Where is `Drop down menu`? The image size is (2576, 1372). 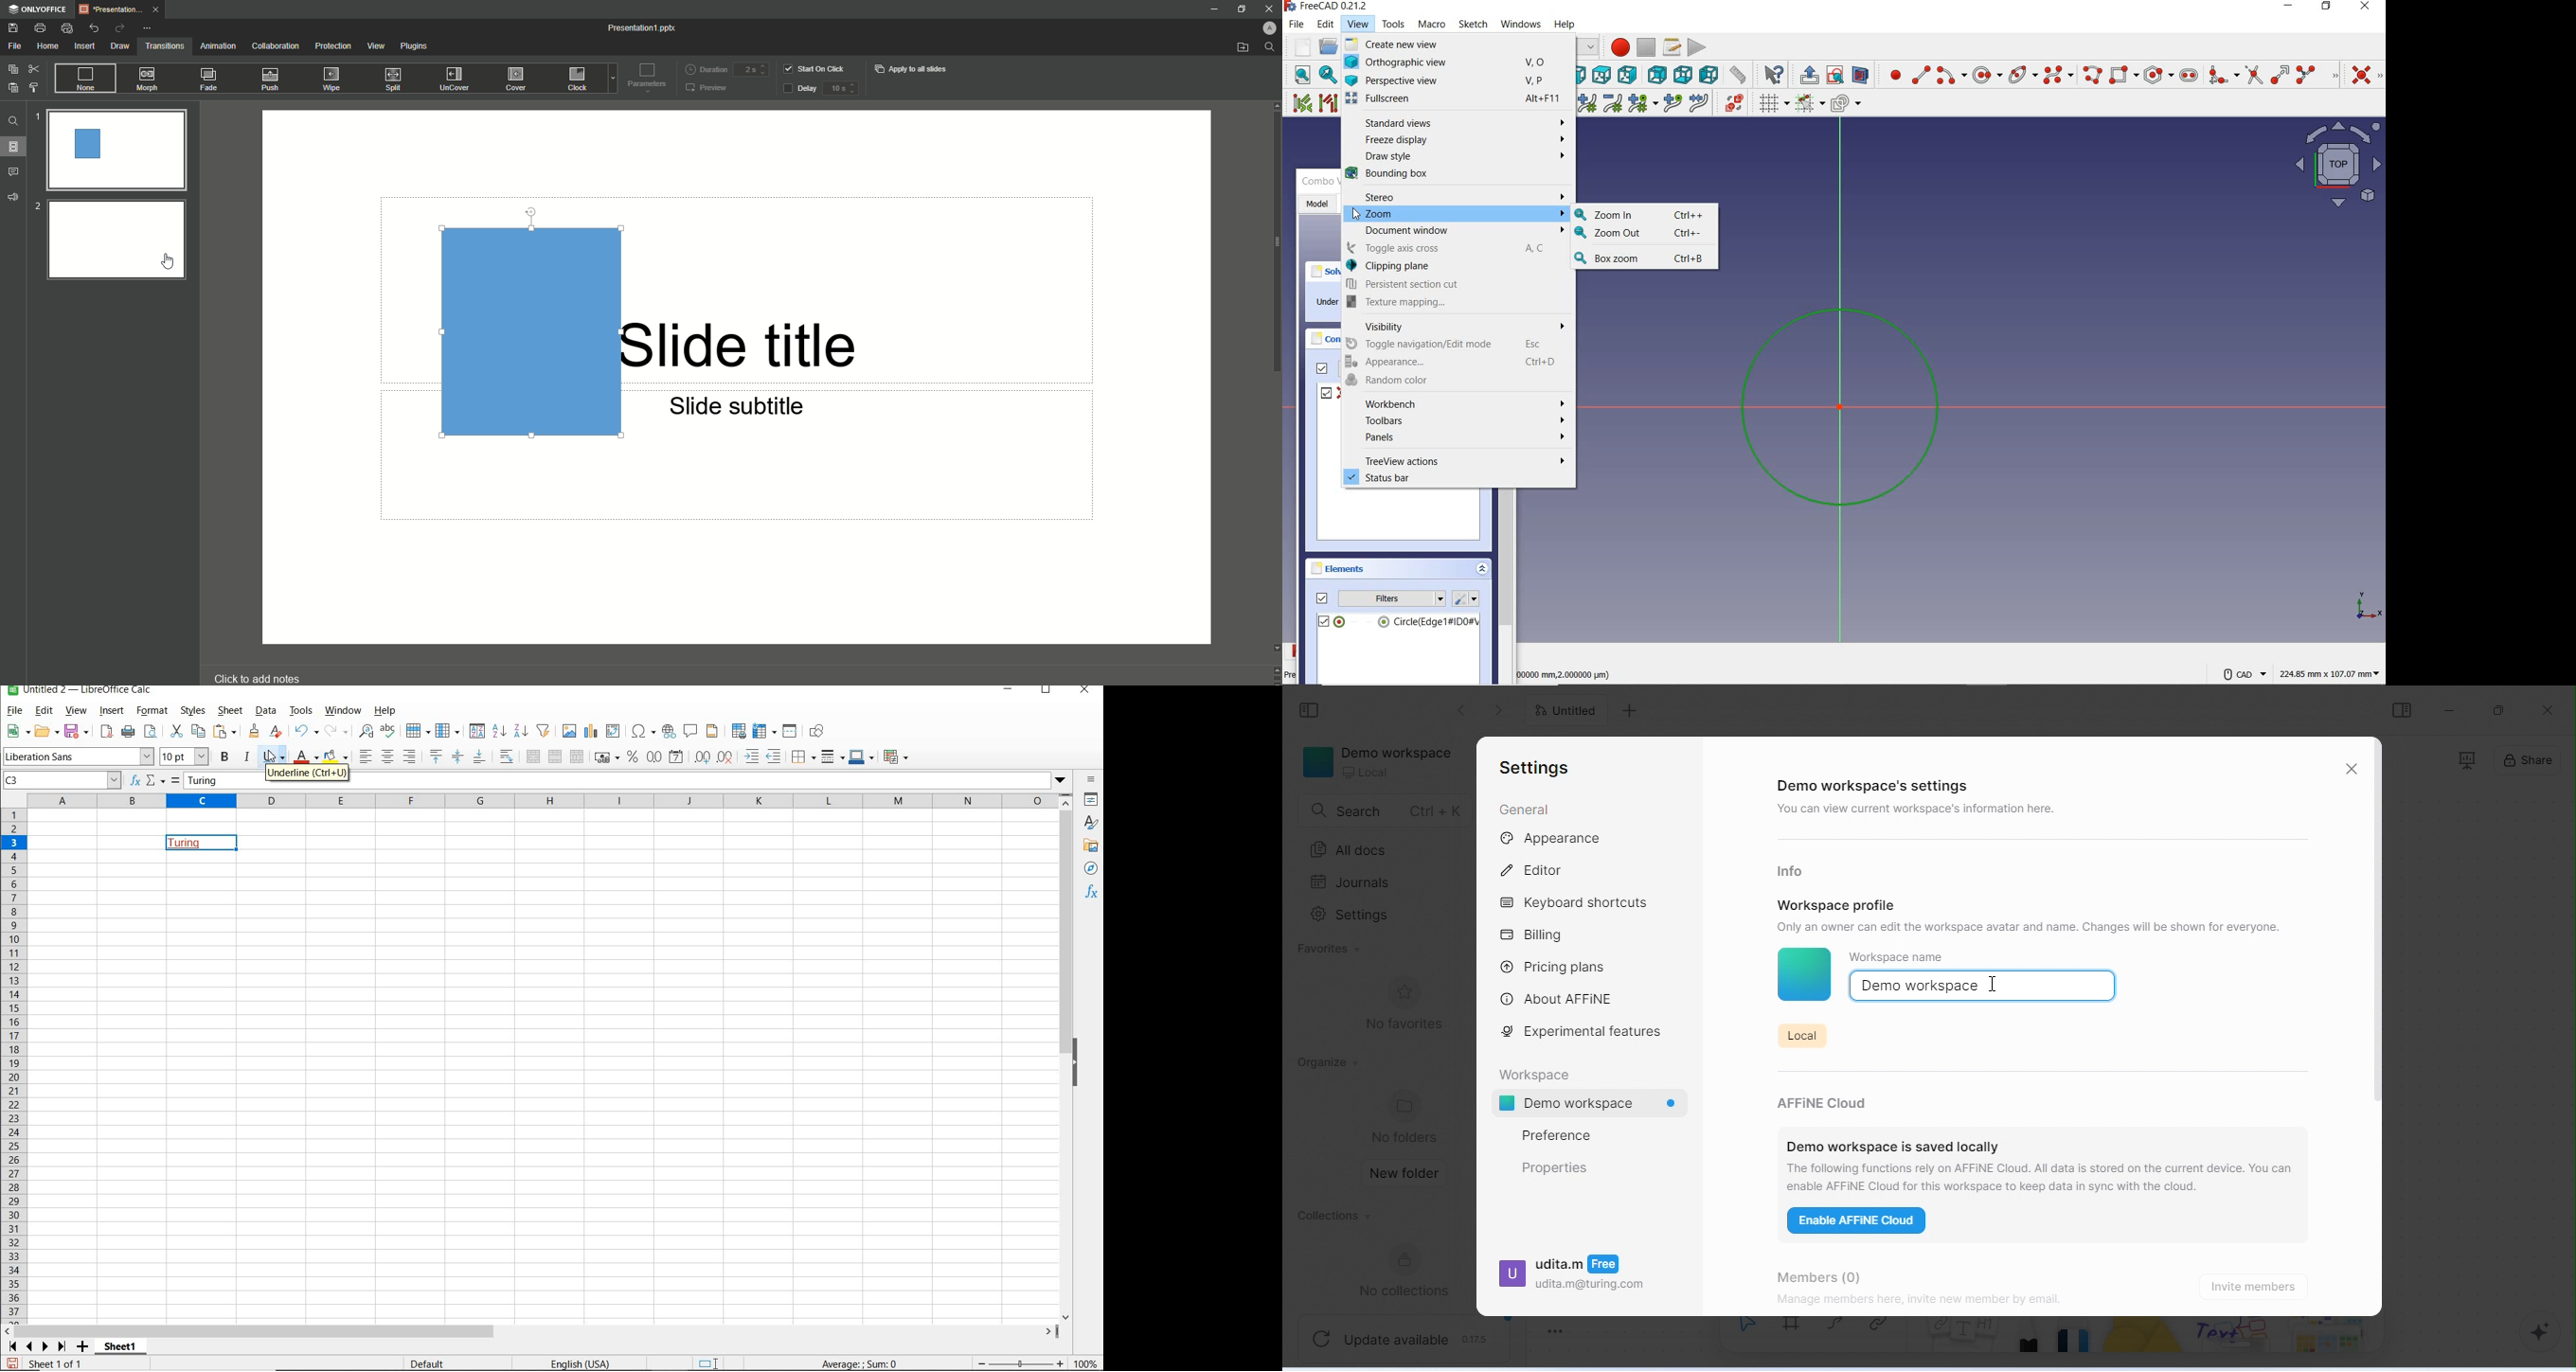 Drop down menu is located at coordinates (611, 80).